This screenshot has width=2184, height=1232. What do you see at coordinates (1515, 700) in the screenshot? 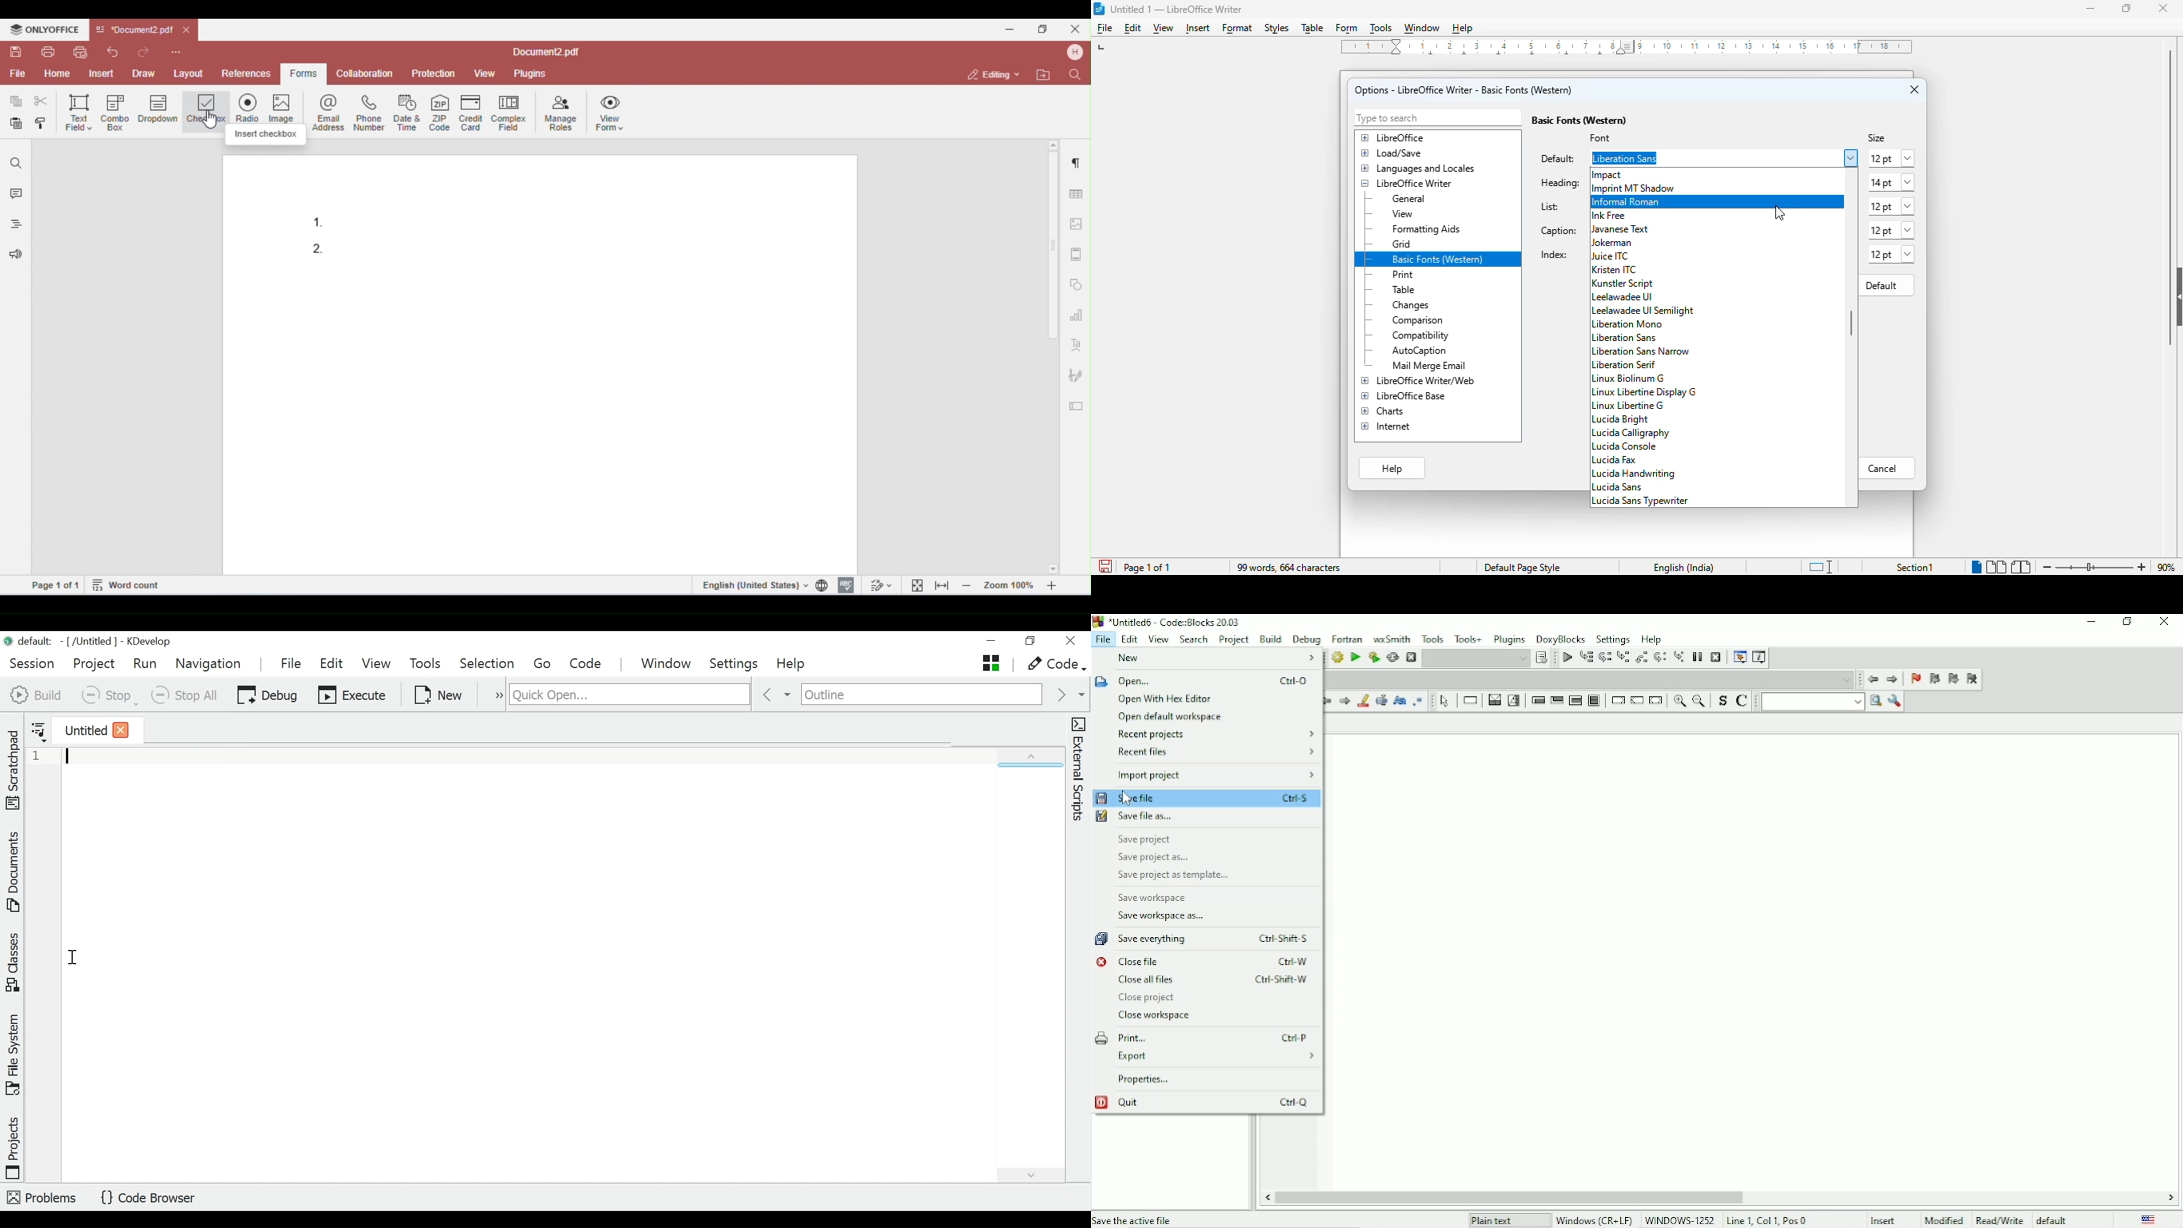
I see `Selection` at bounding box center [1515, 700].